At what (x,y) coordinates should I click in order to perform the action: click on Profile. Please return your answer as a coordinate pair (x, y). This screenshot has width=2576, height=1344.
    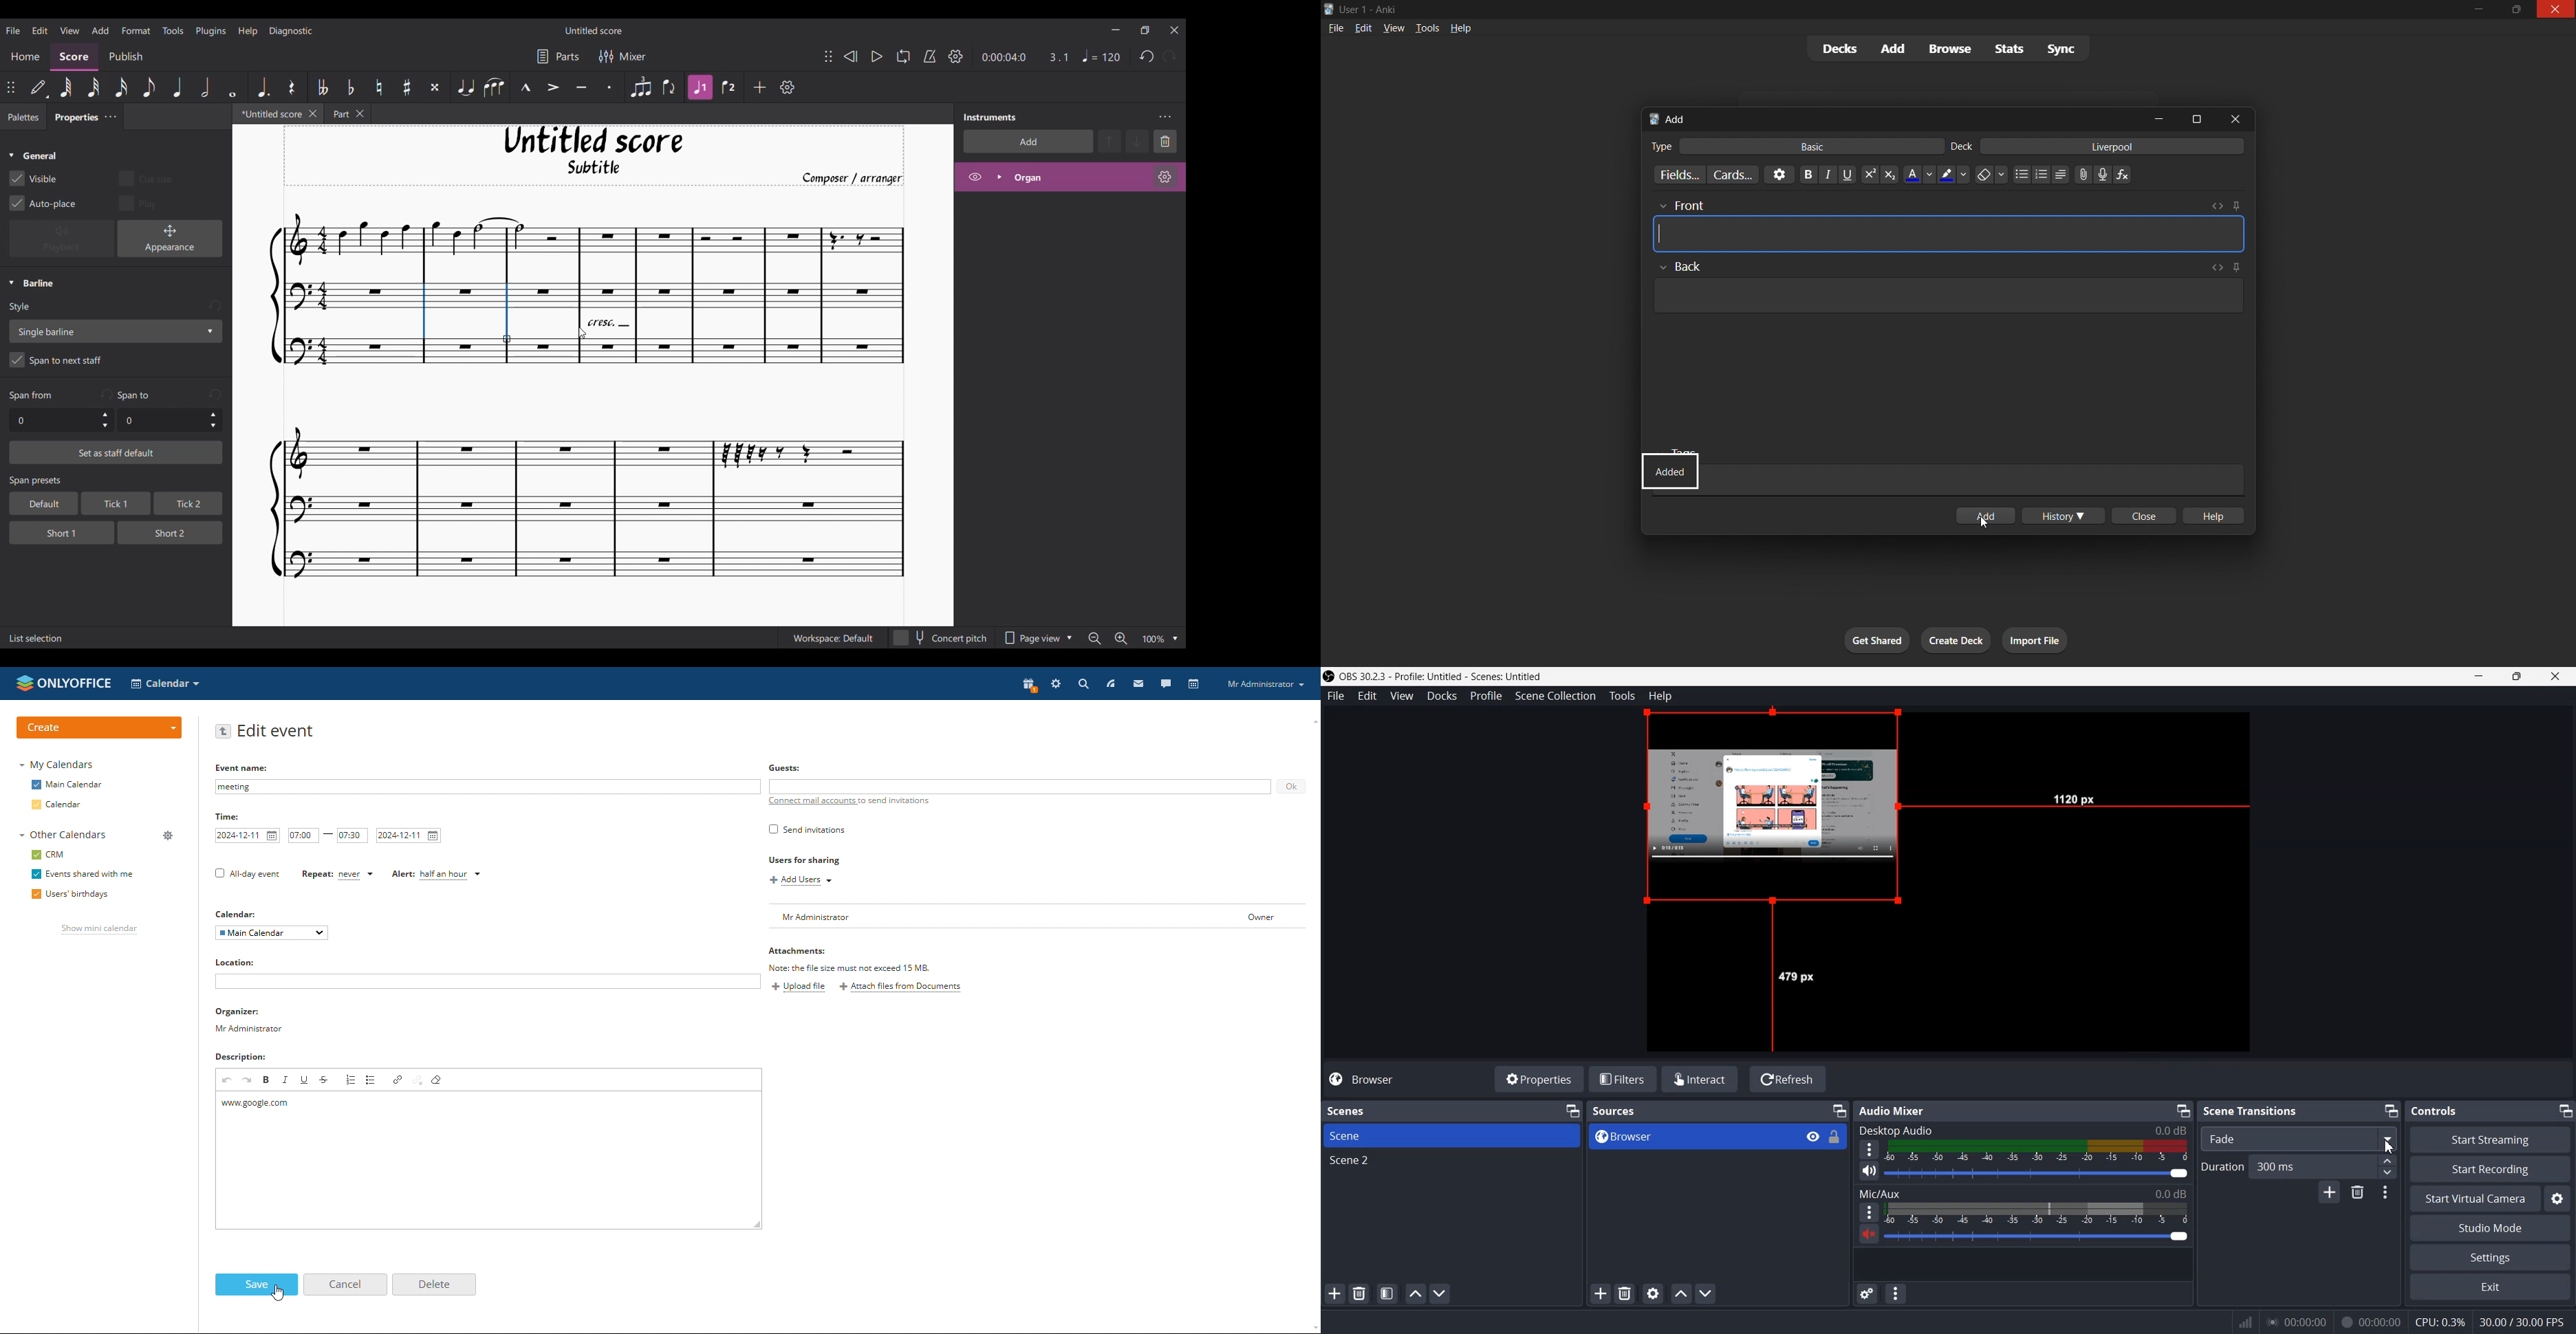
    Looking at the image, I should click on (1487, 696).